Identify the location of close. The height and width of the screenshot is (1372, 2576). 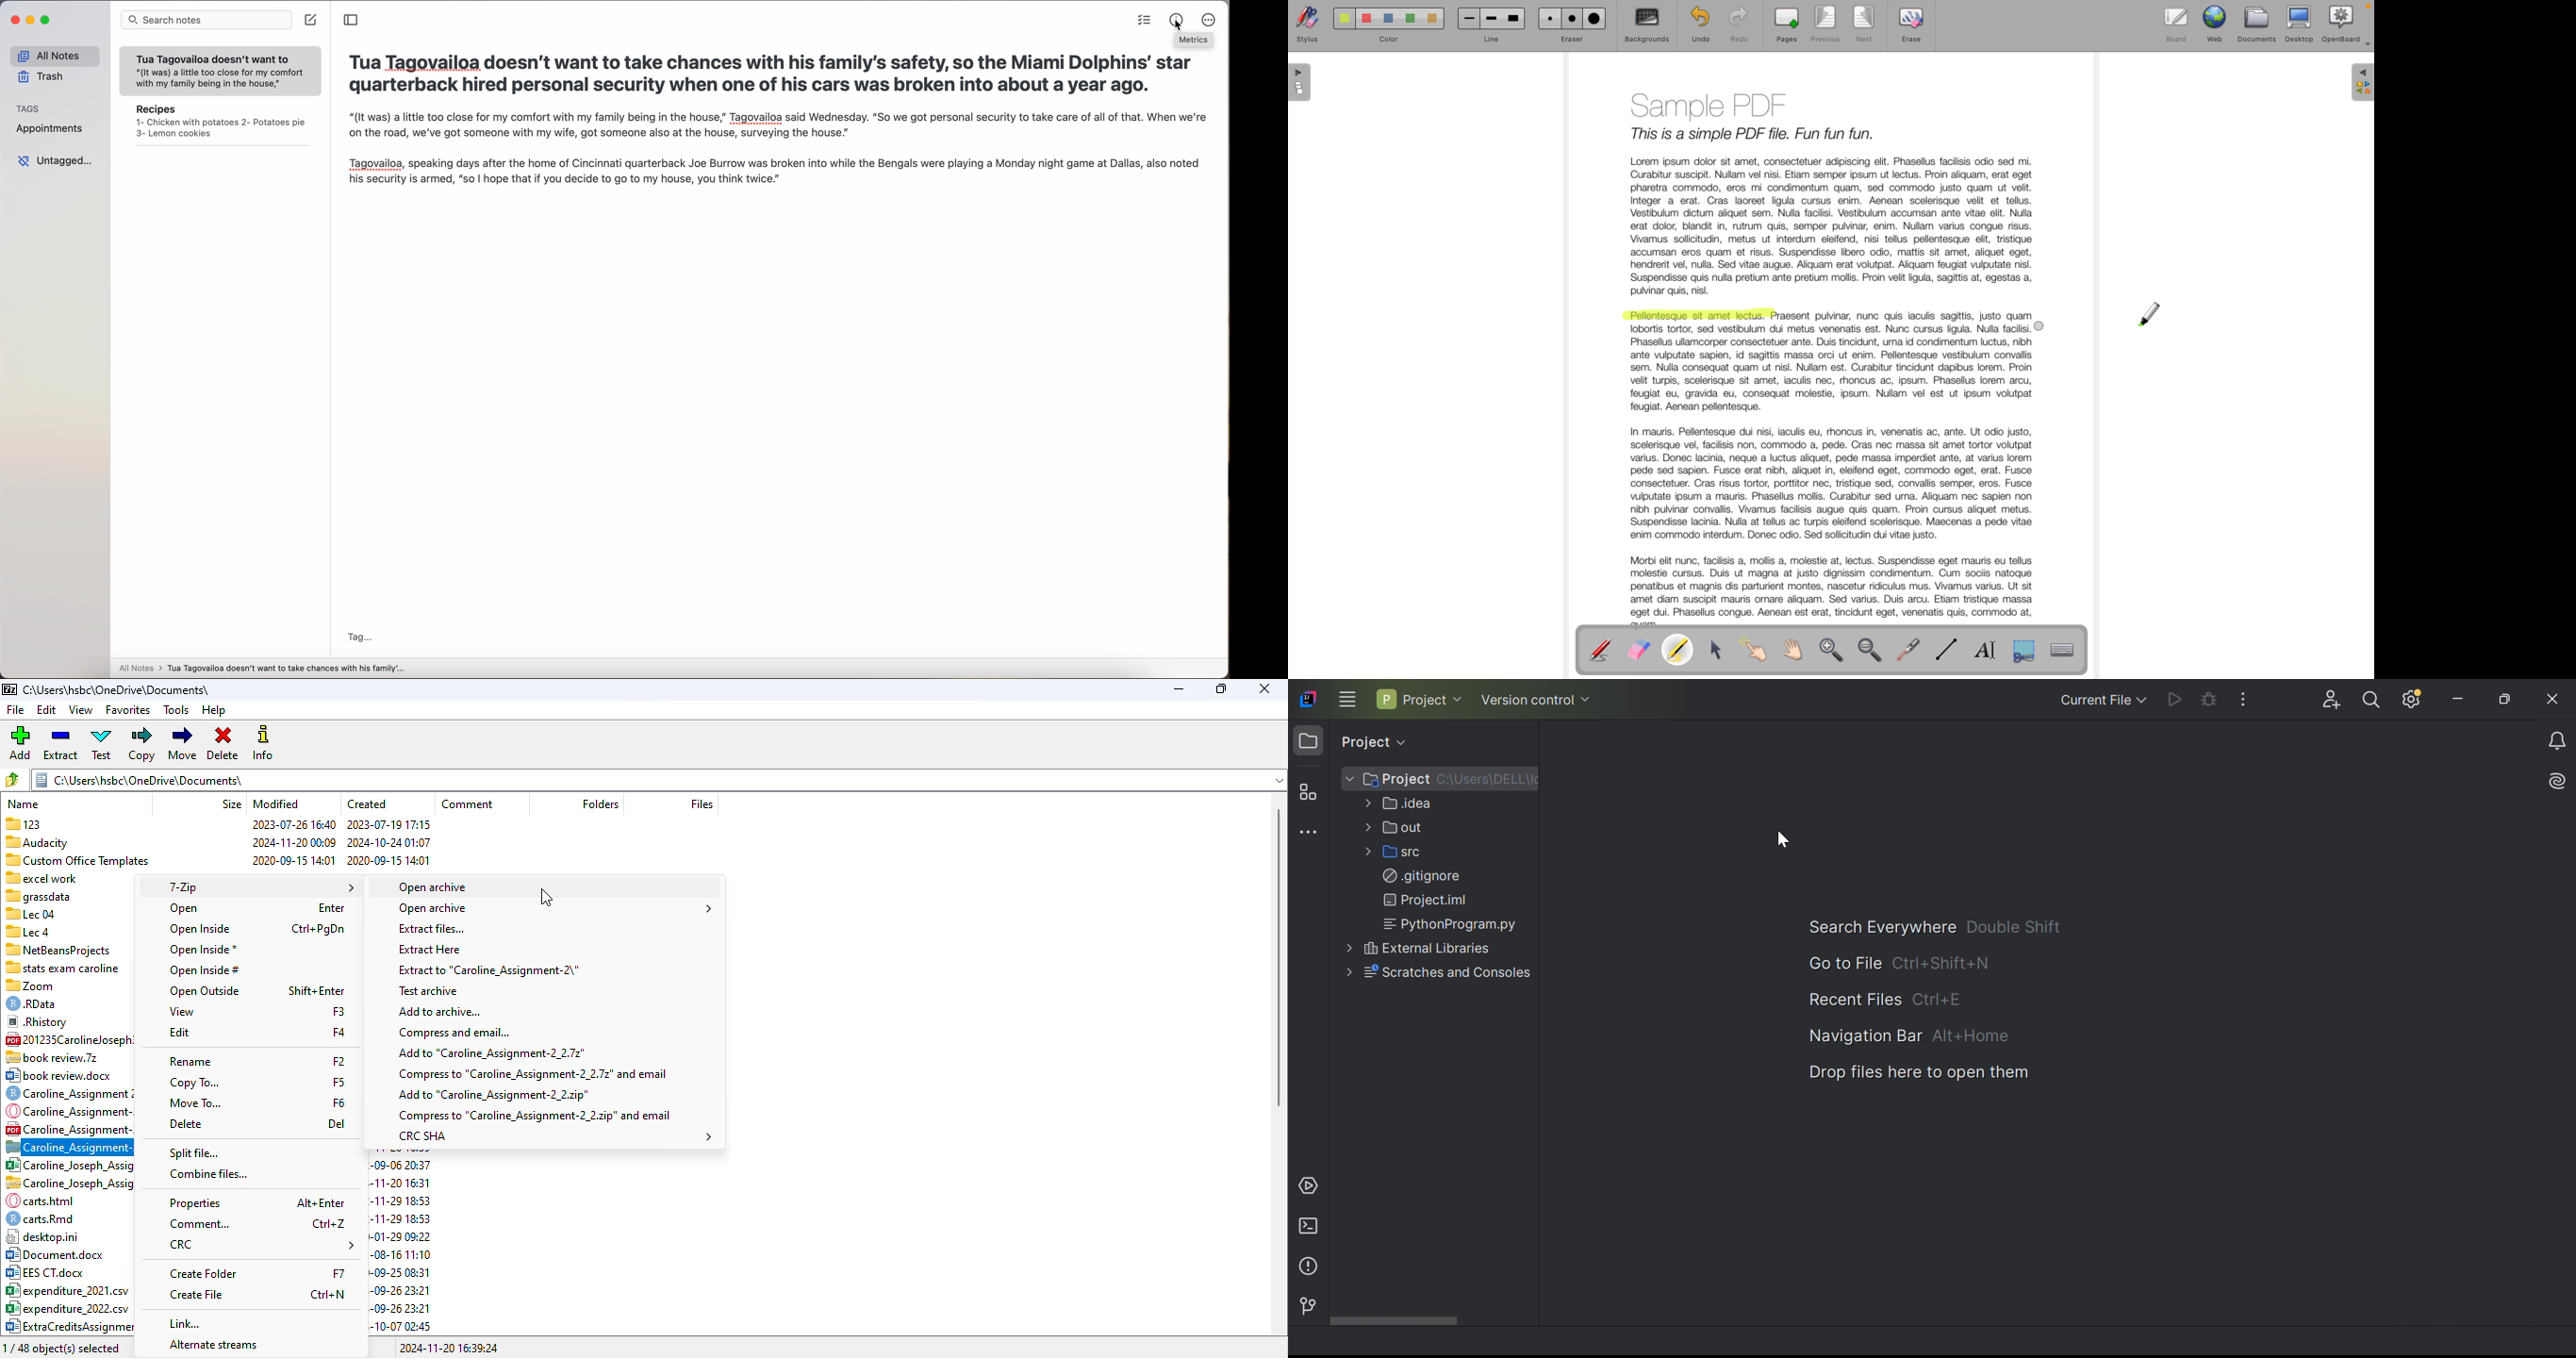
(1264, 688).